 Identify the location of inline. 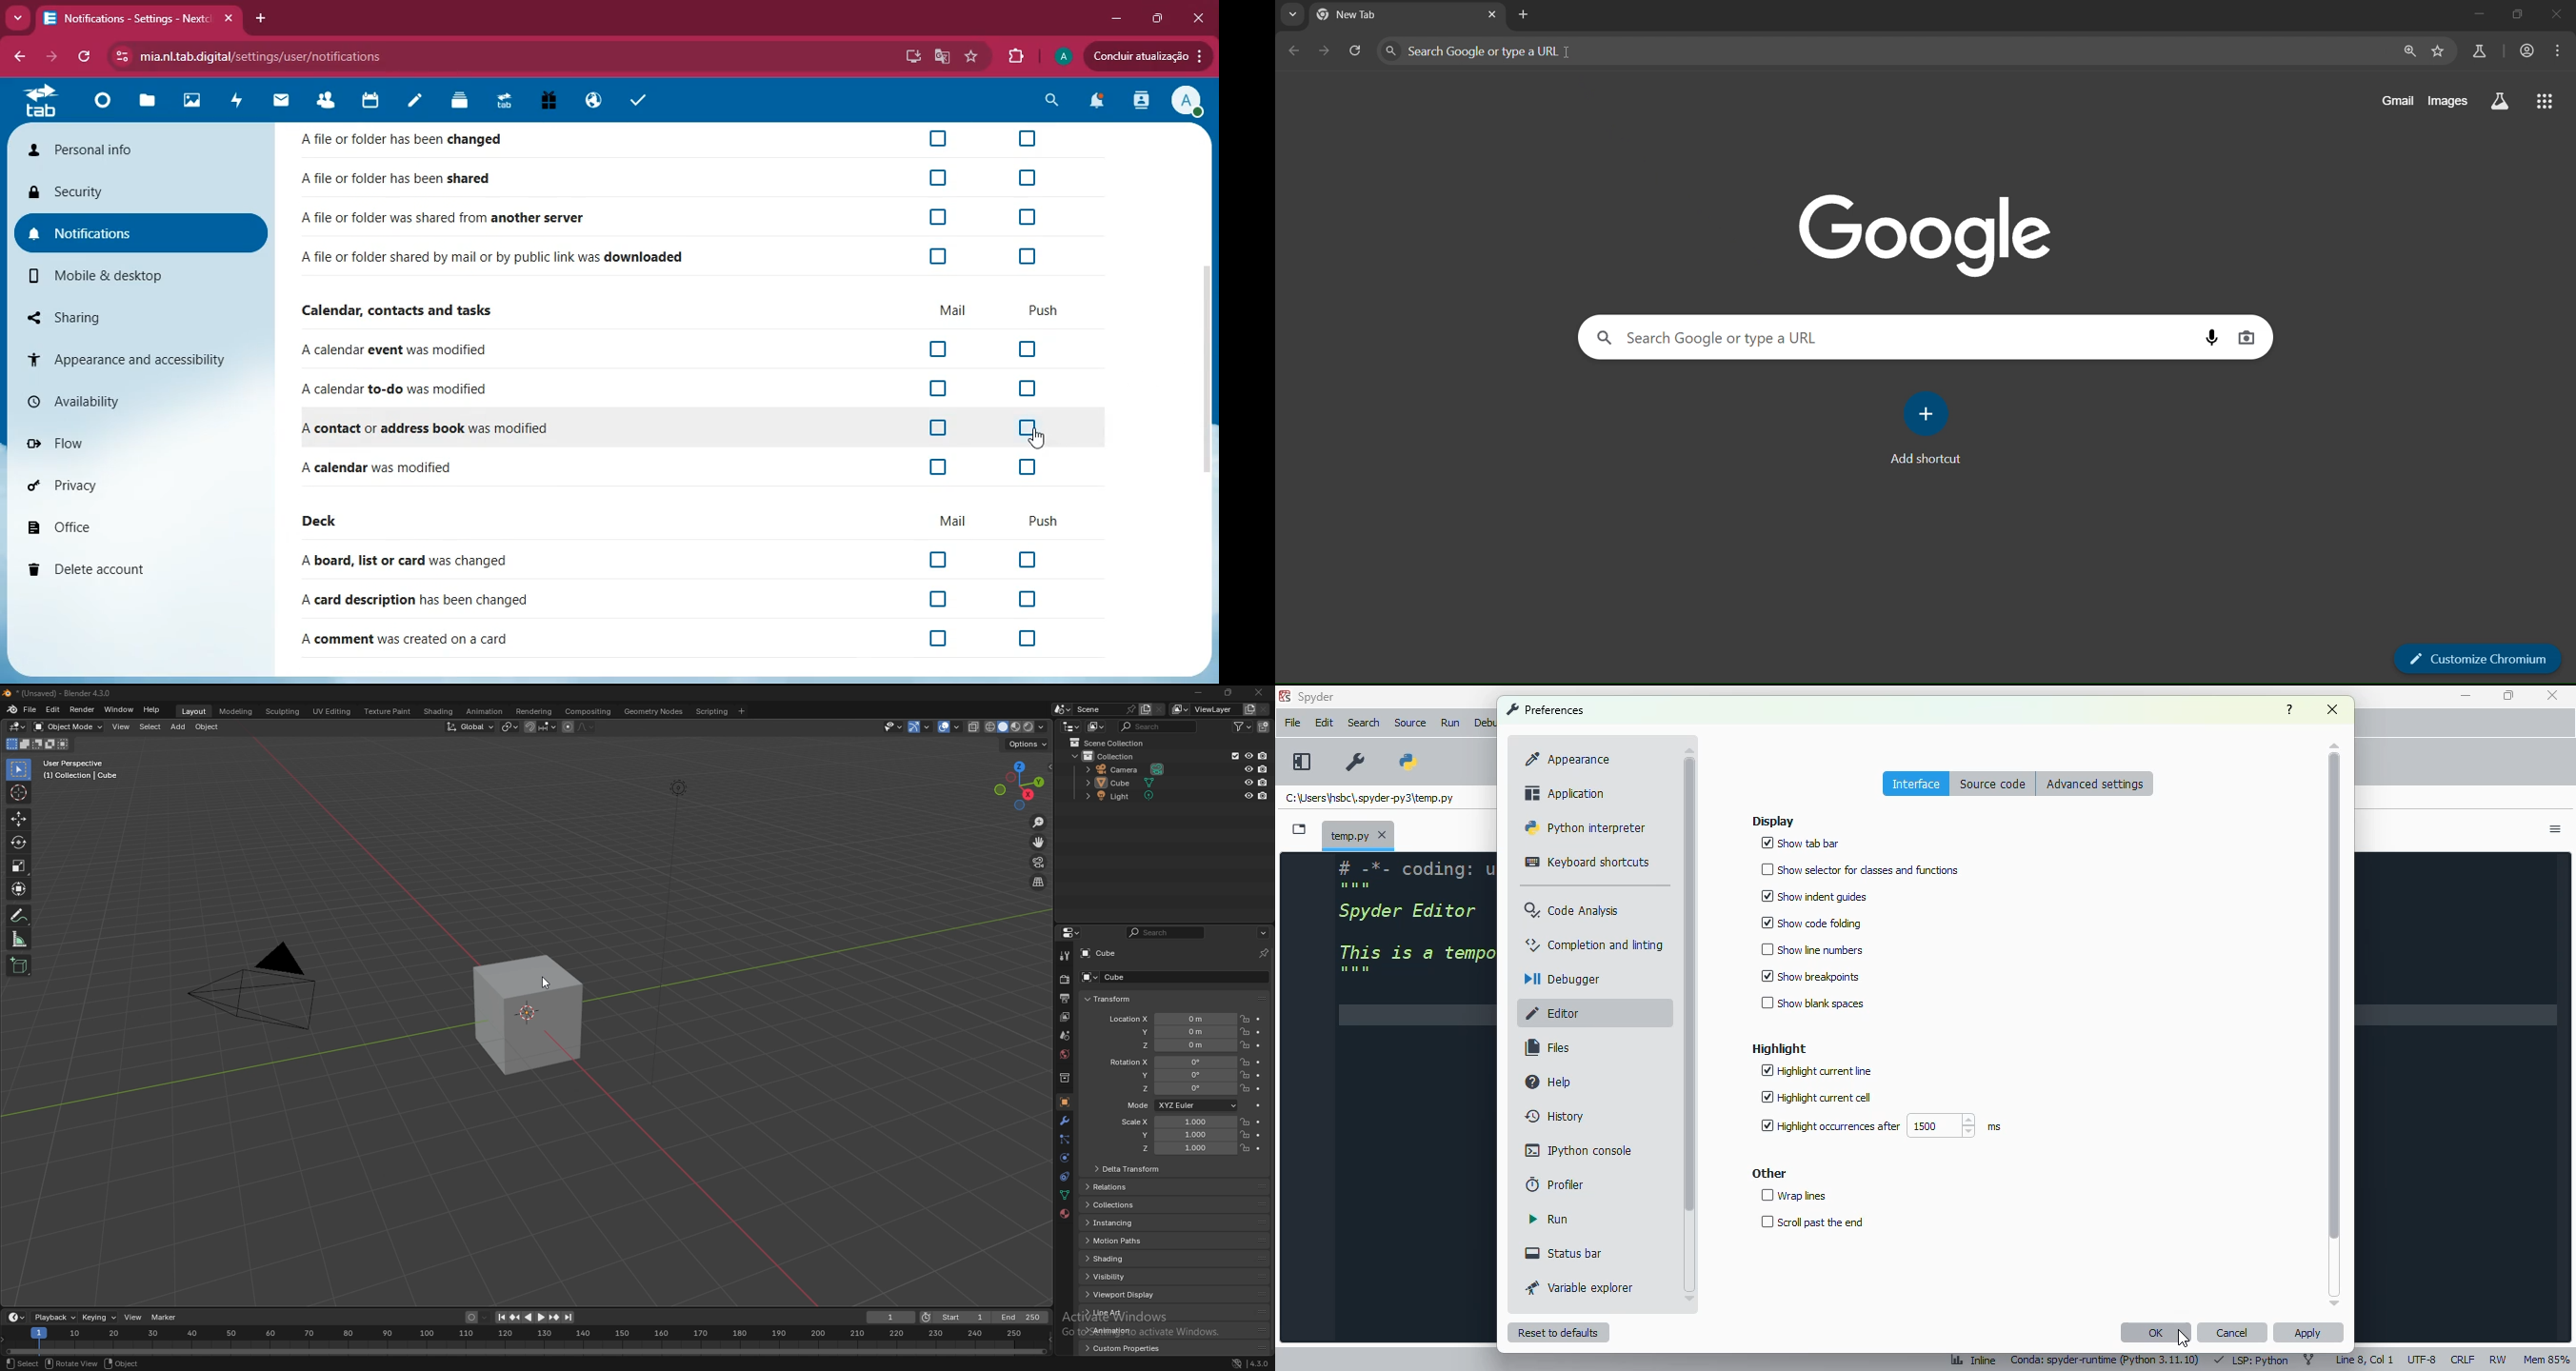
(1973, 1361).